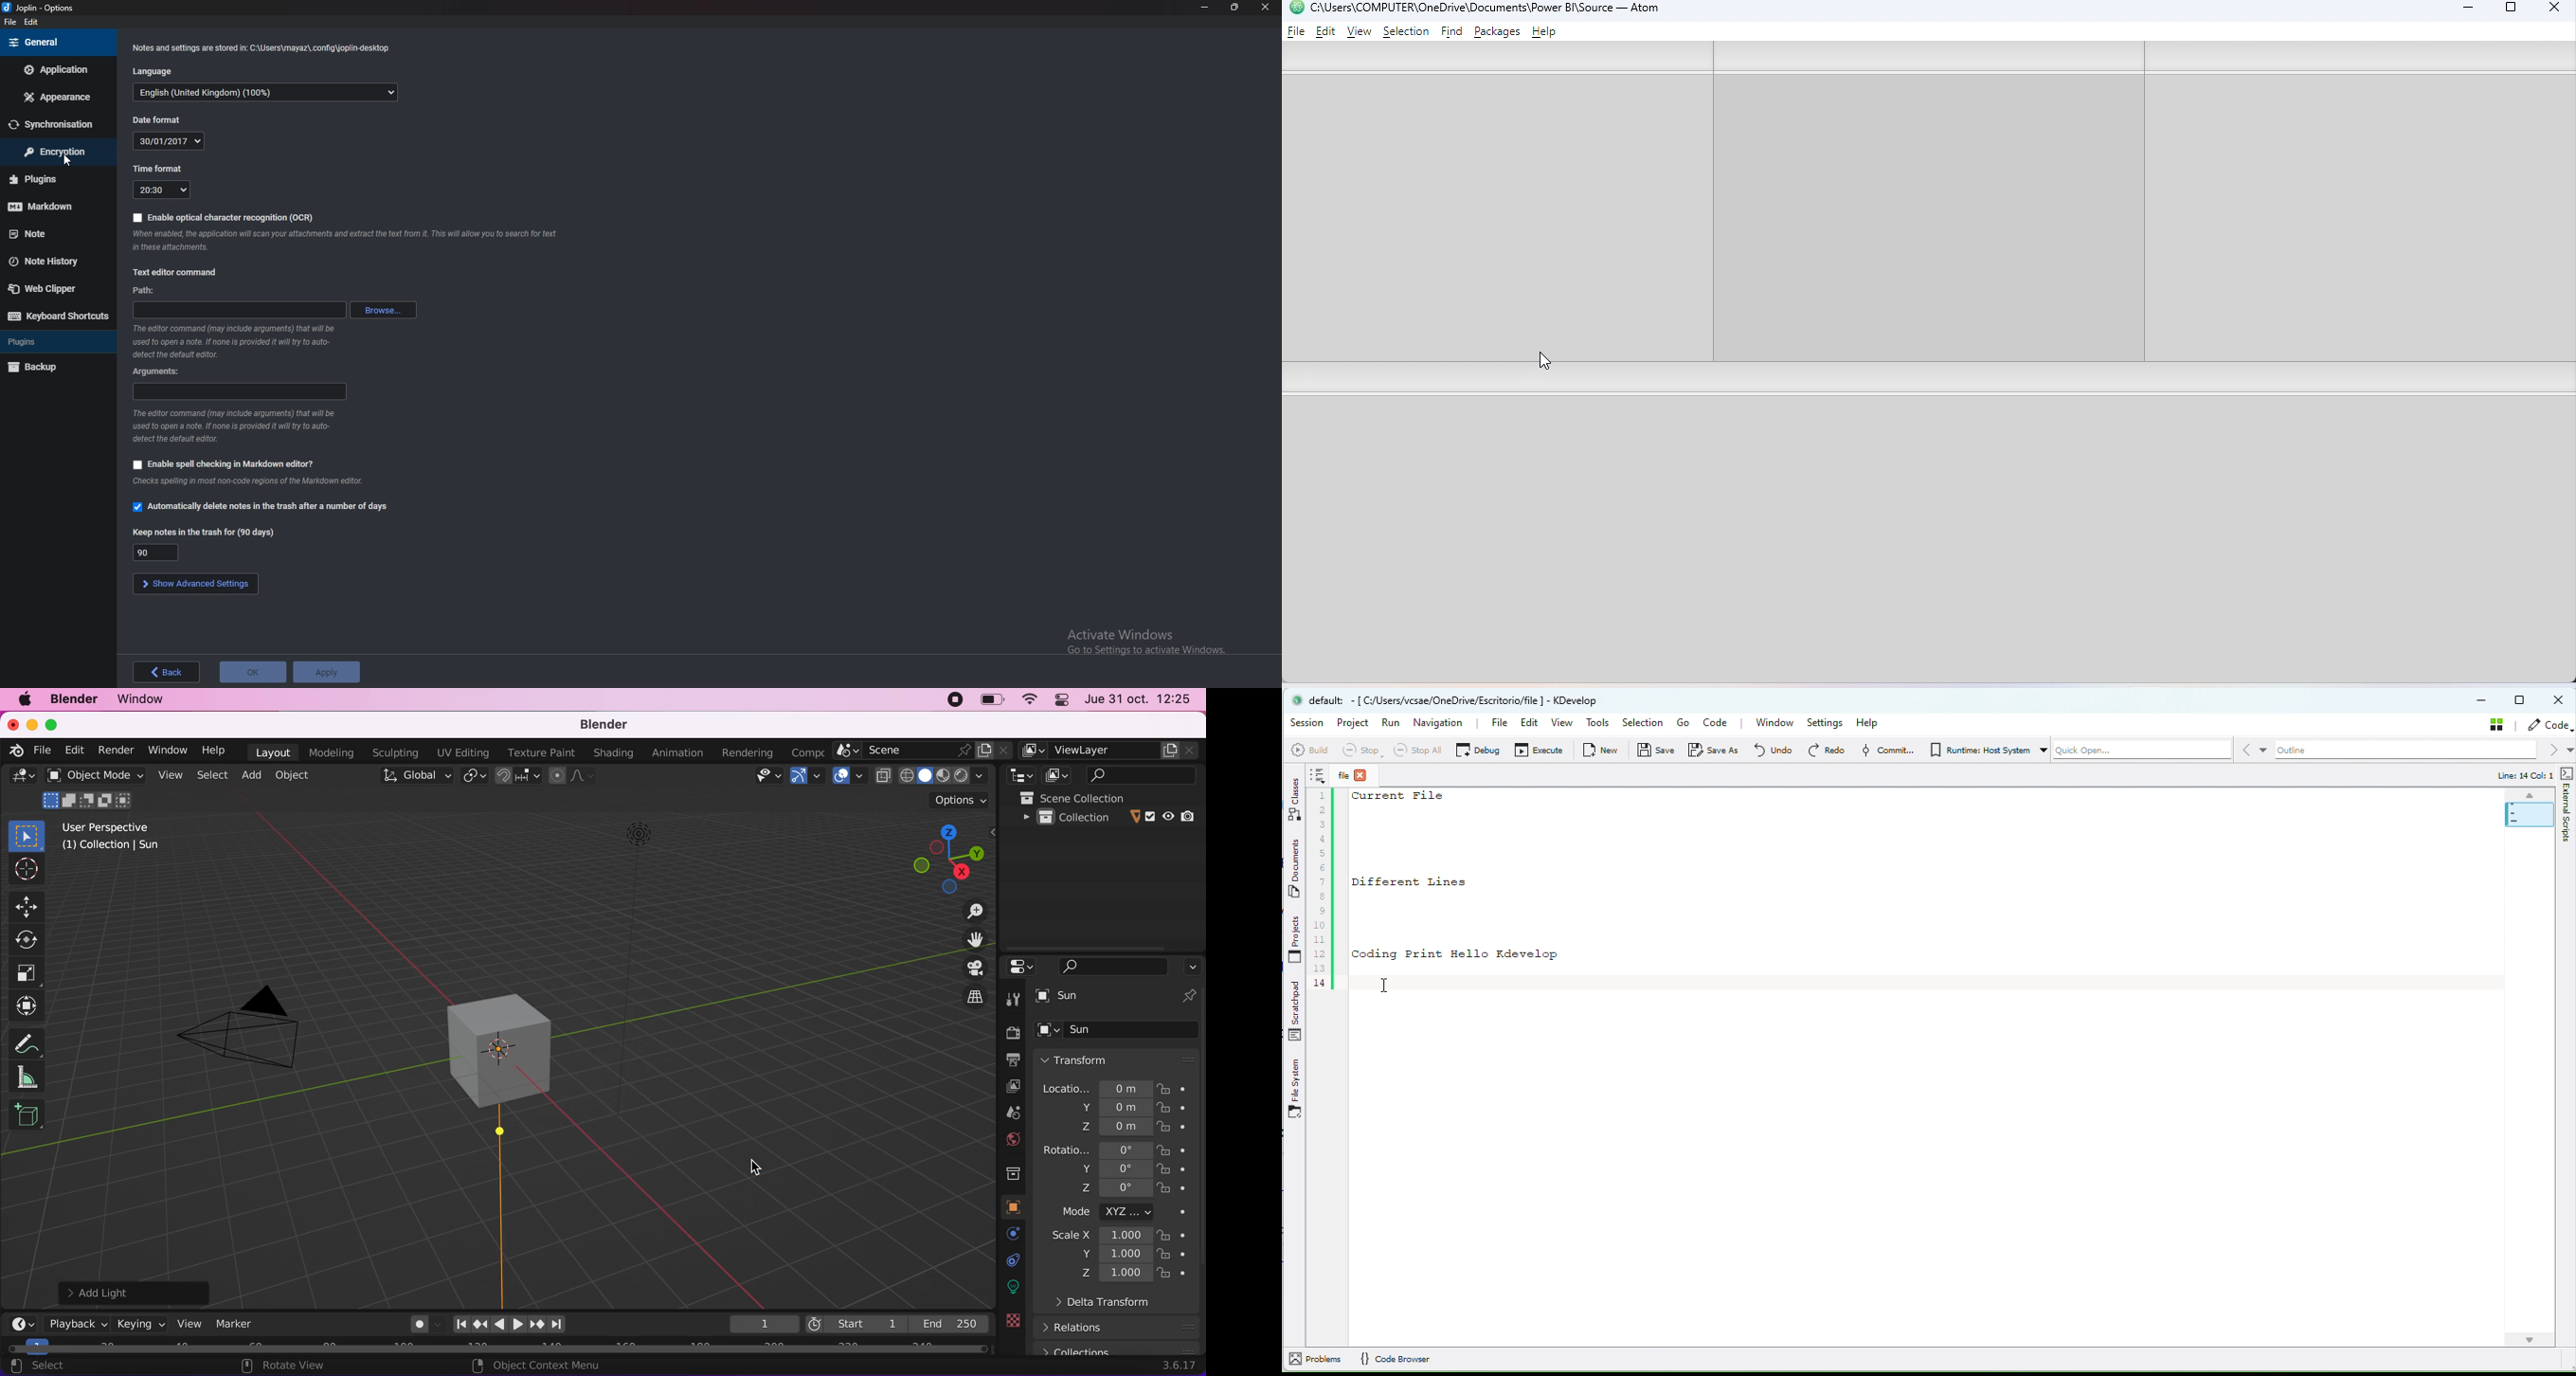 The width and height of the screenshot is (2576, 1400). What do you see at coordinates (2483, 702) in the screenshot?
I see `Minimize` at bounding box center [2483, 702].